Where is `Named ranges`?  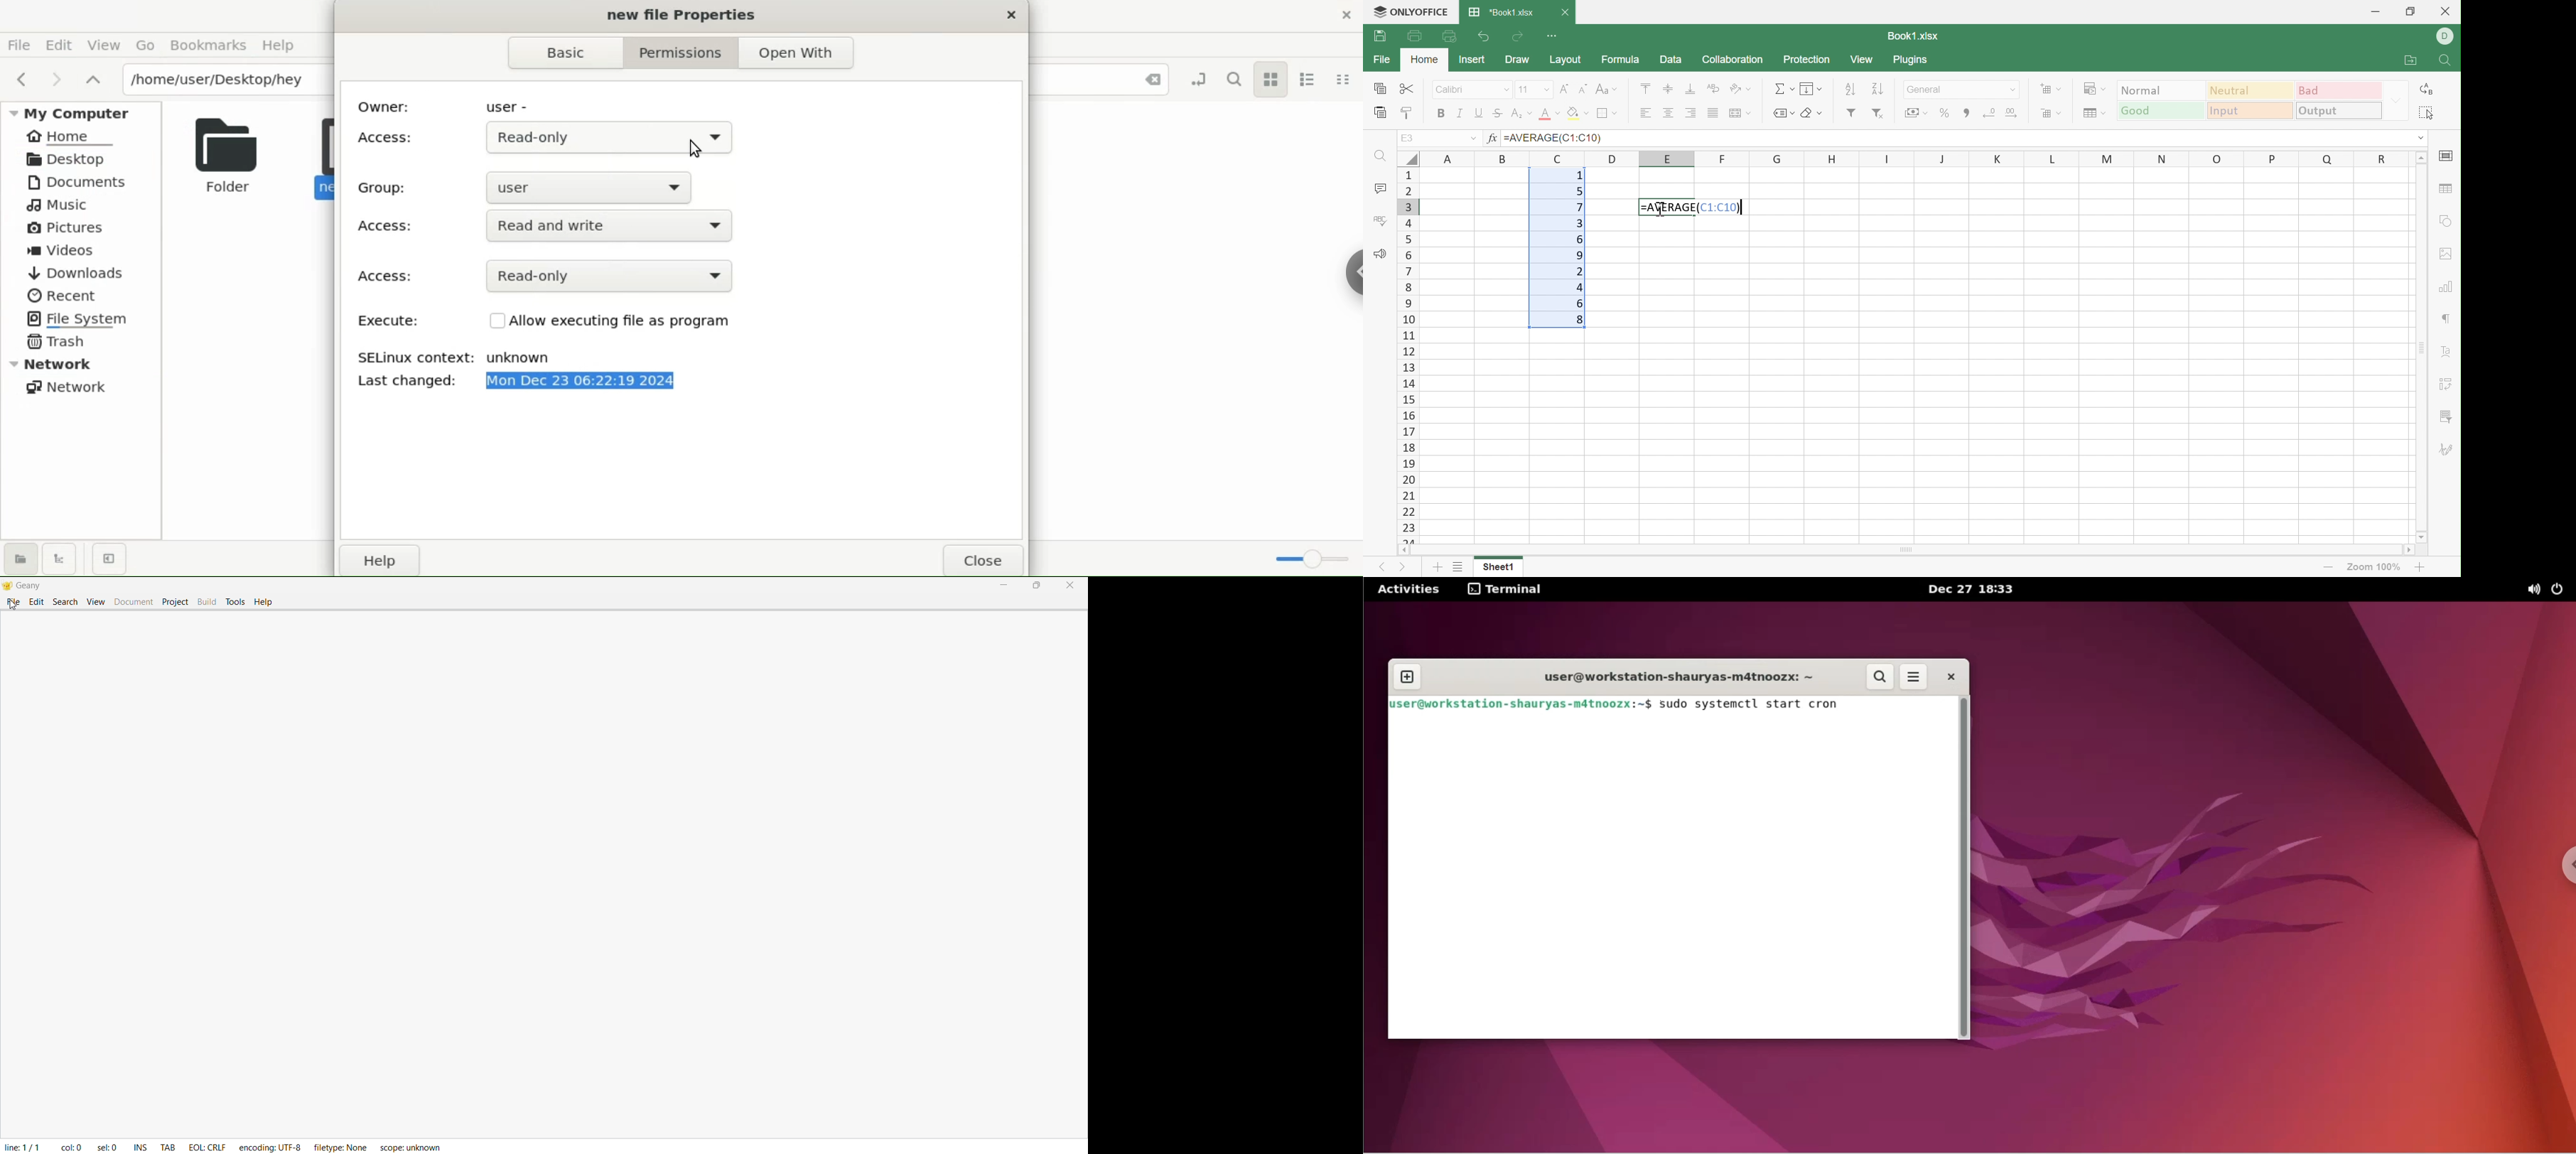 Named ranges is located at coordinates (1783, 113).